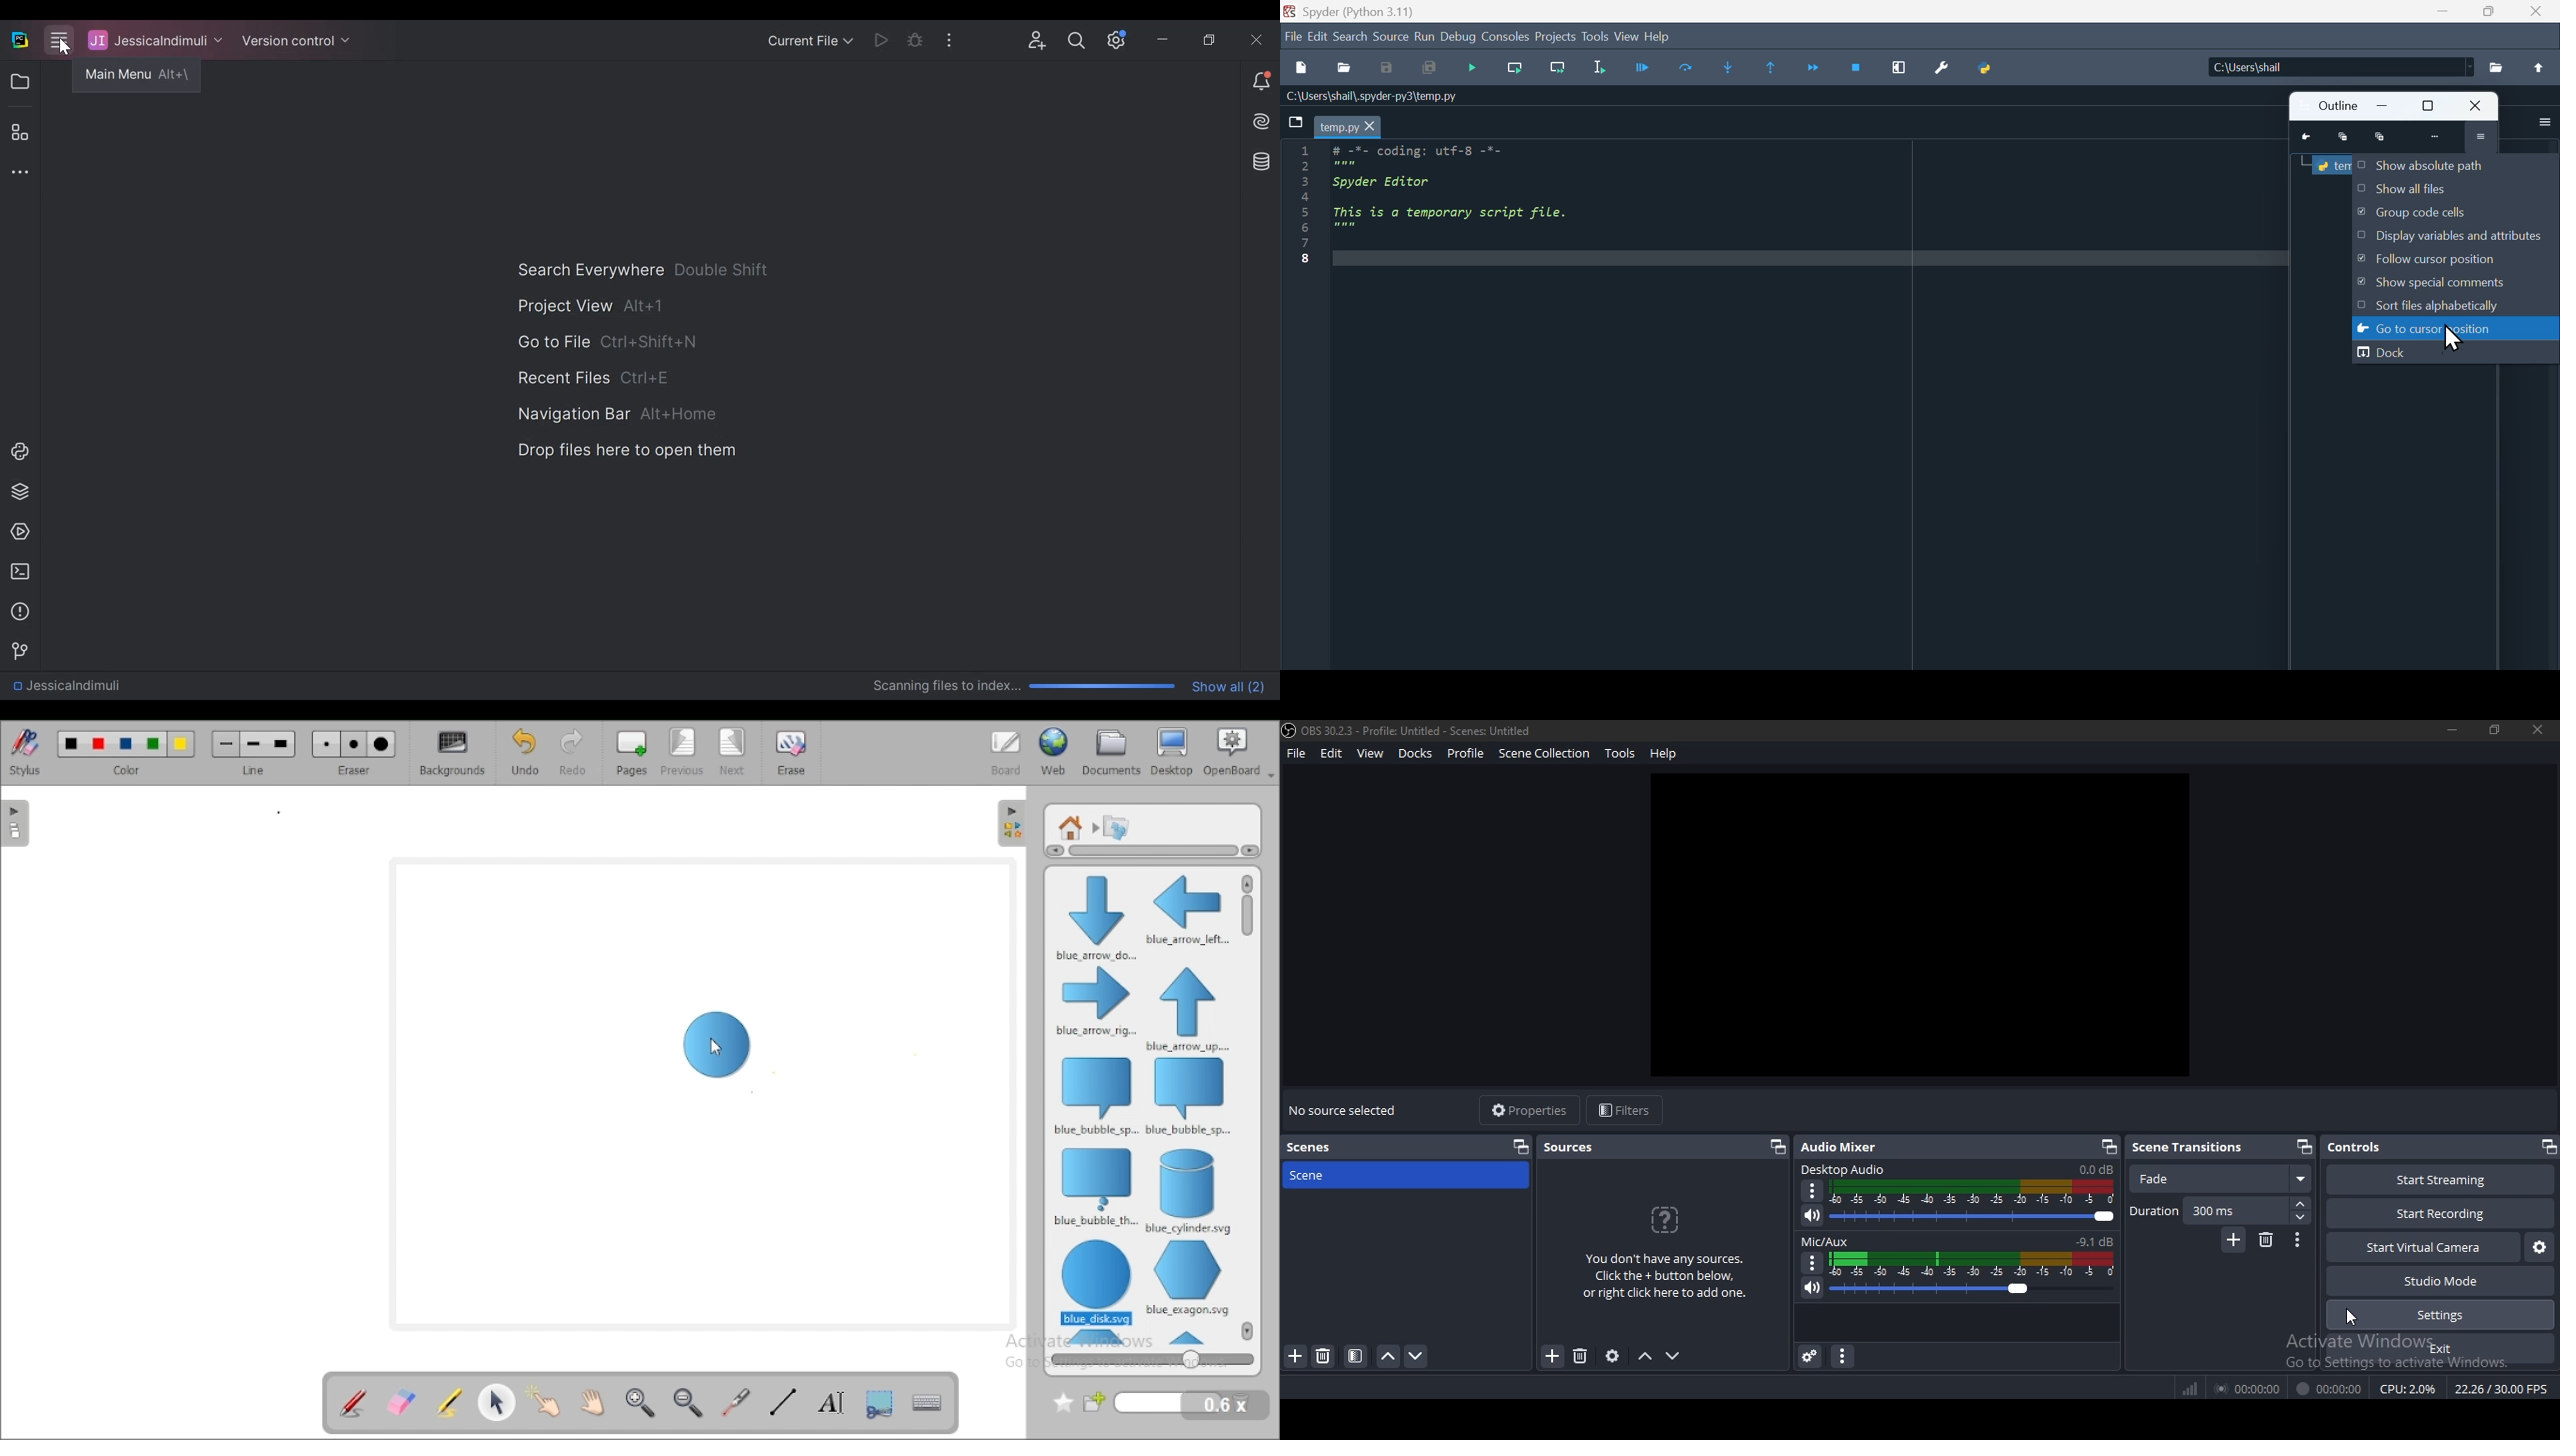 This screenshot has width=2576, height=1456. Describe the element at coordinates (1465, 754) in the screenshot. I see `profile` at that location.